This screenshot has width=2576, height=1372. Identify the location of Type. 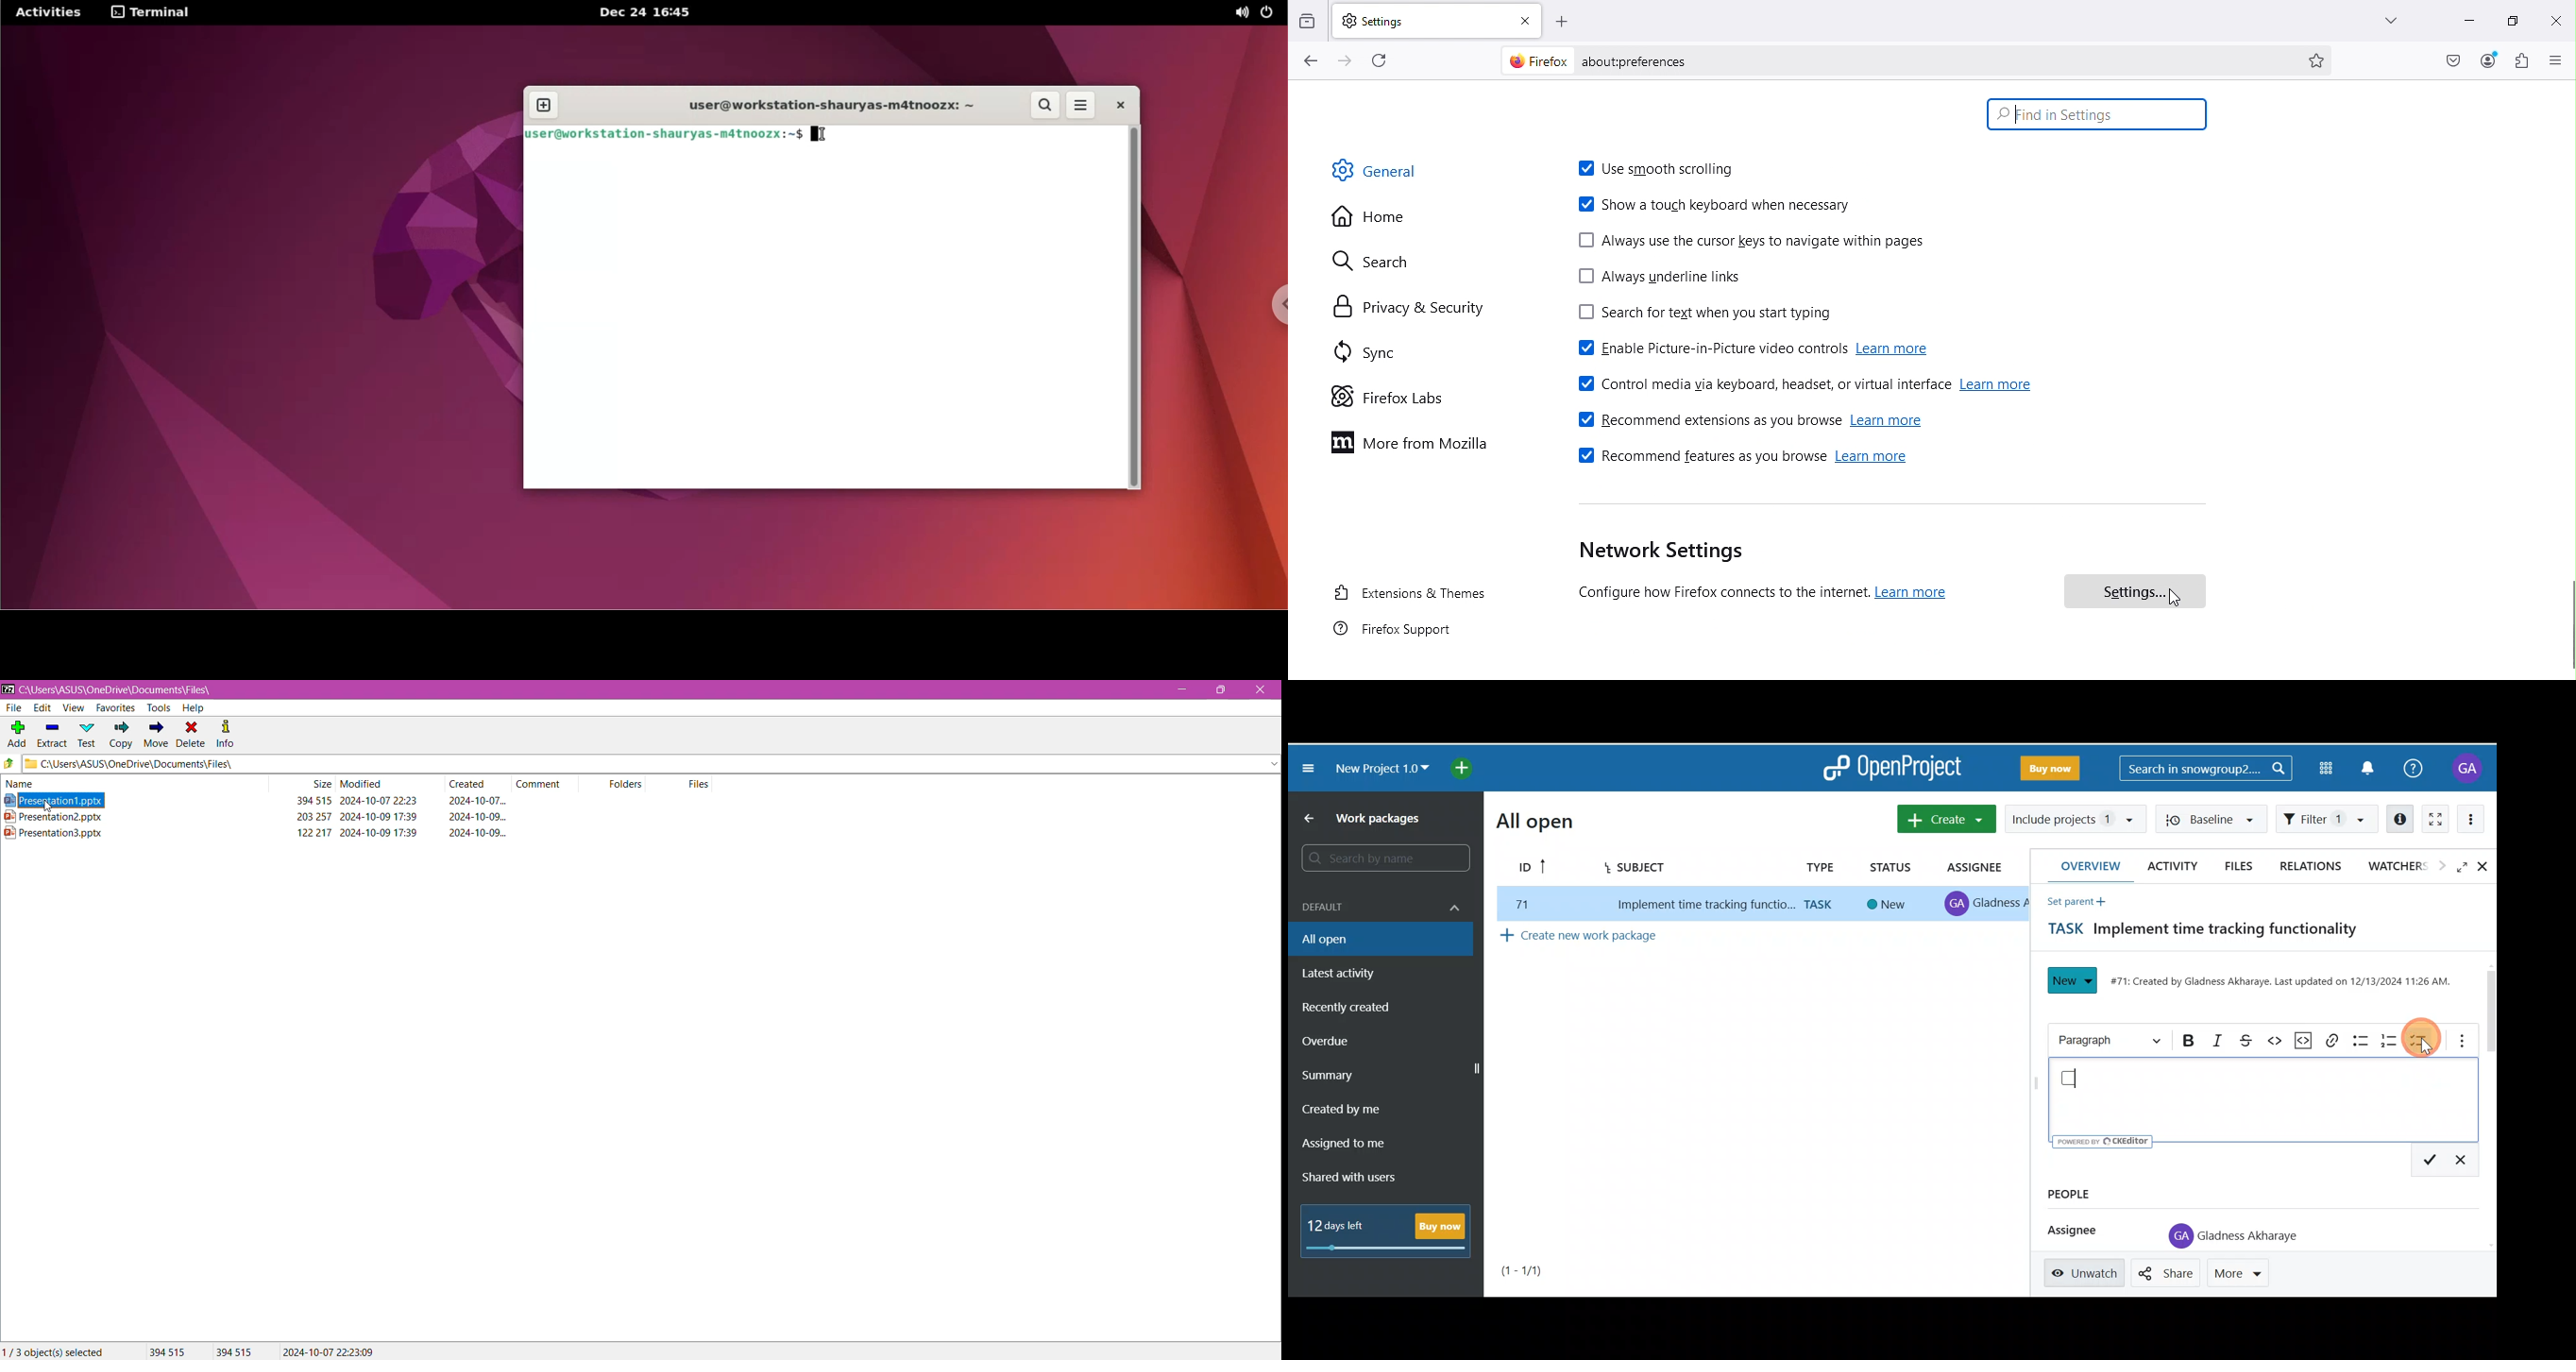
(1817, 866).